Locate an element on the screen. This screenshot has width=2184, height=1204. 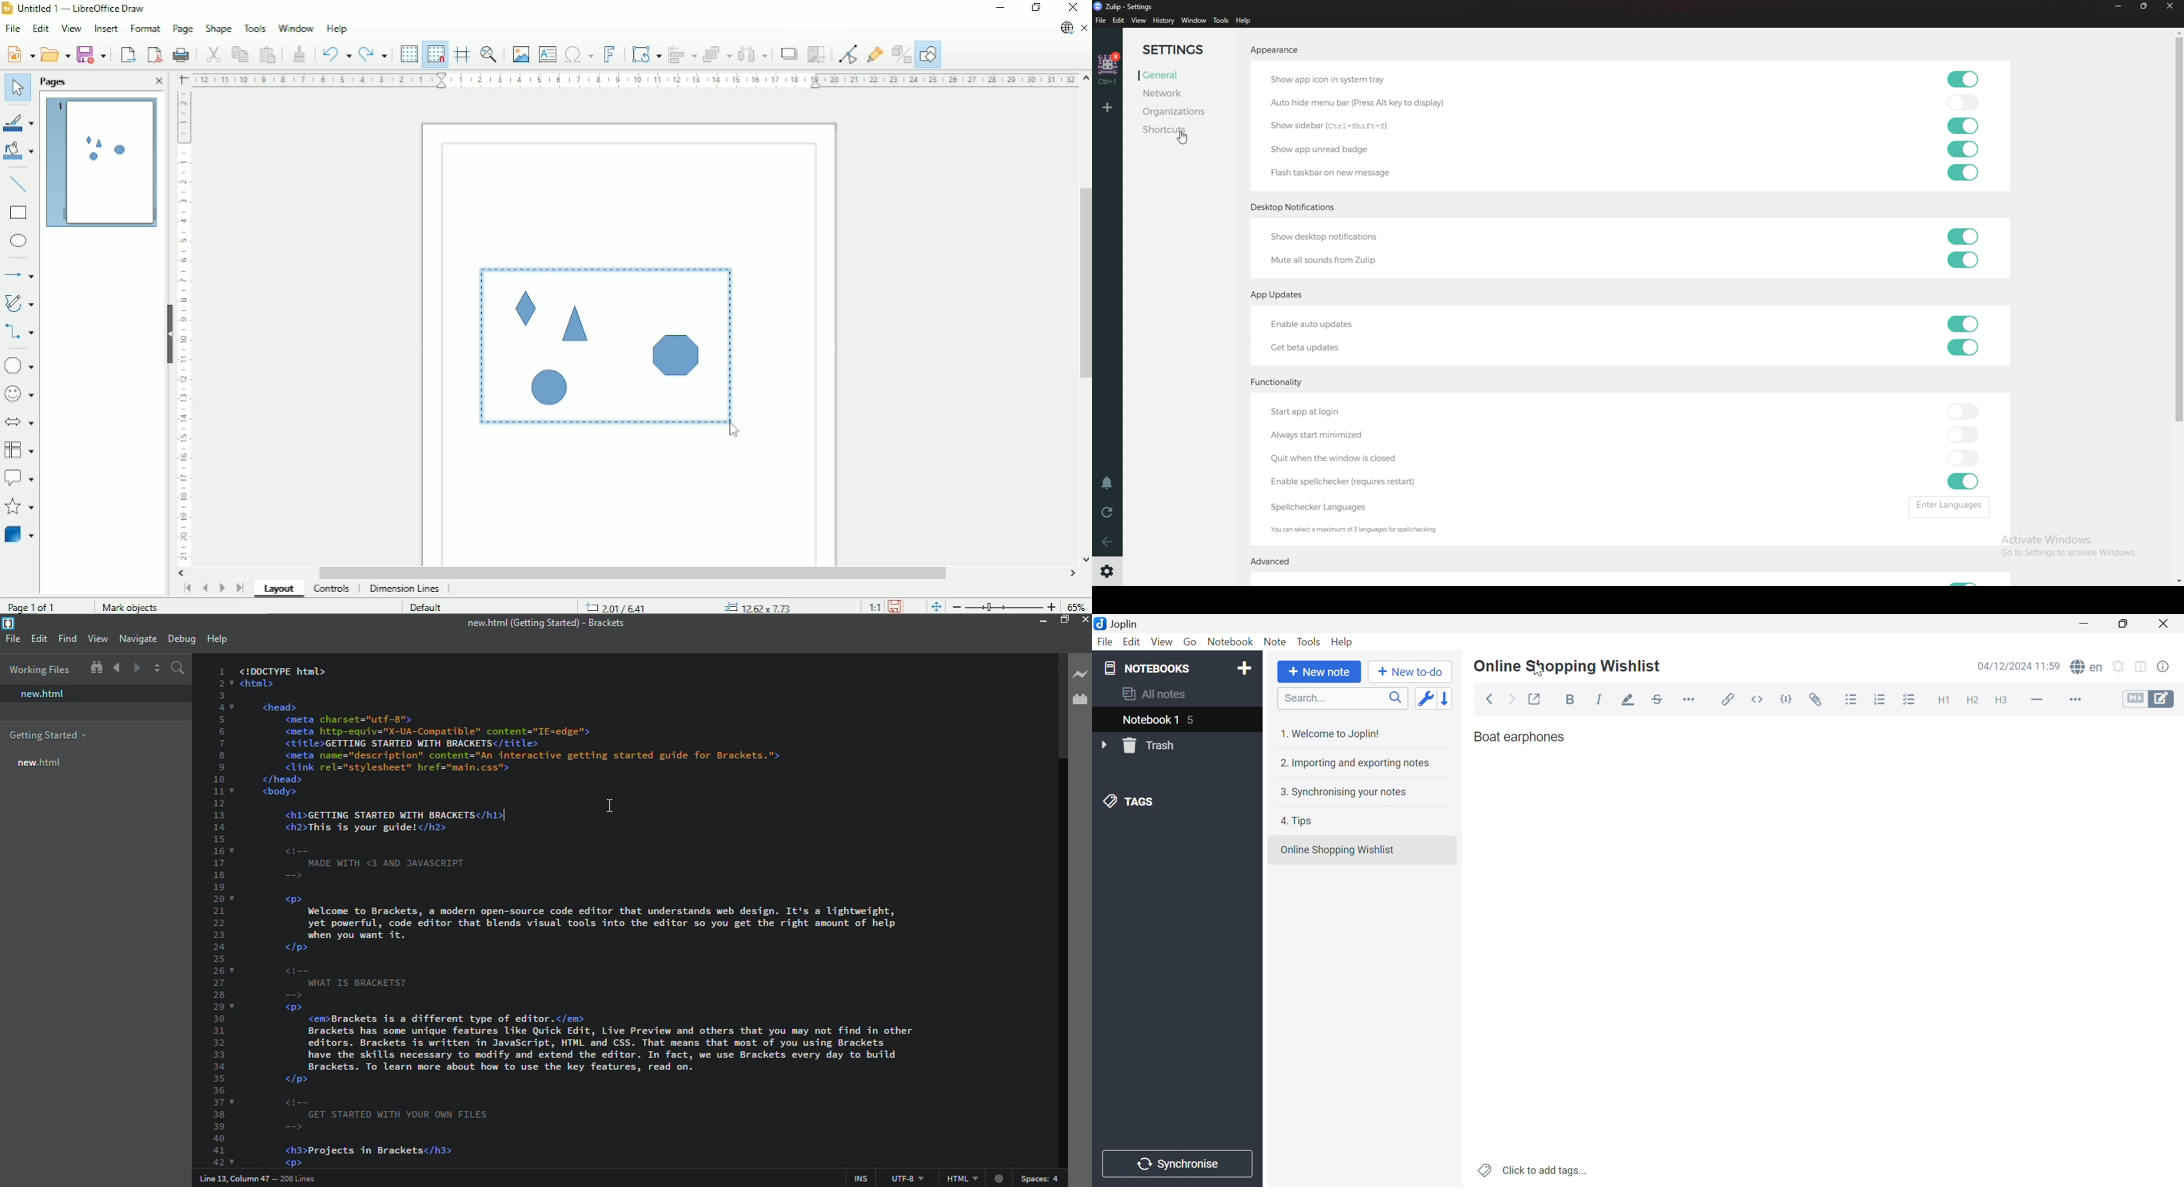
getting started is located at coordinates (48, 736).